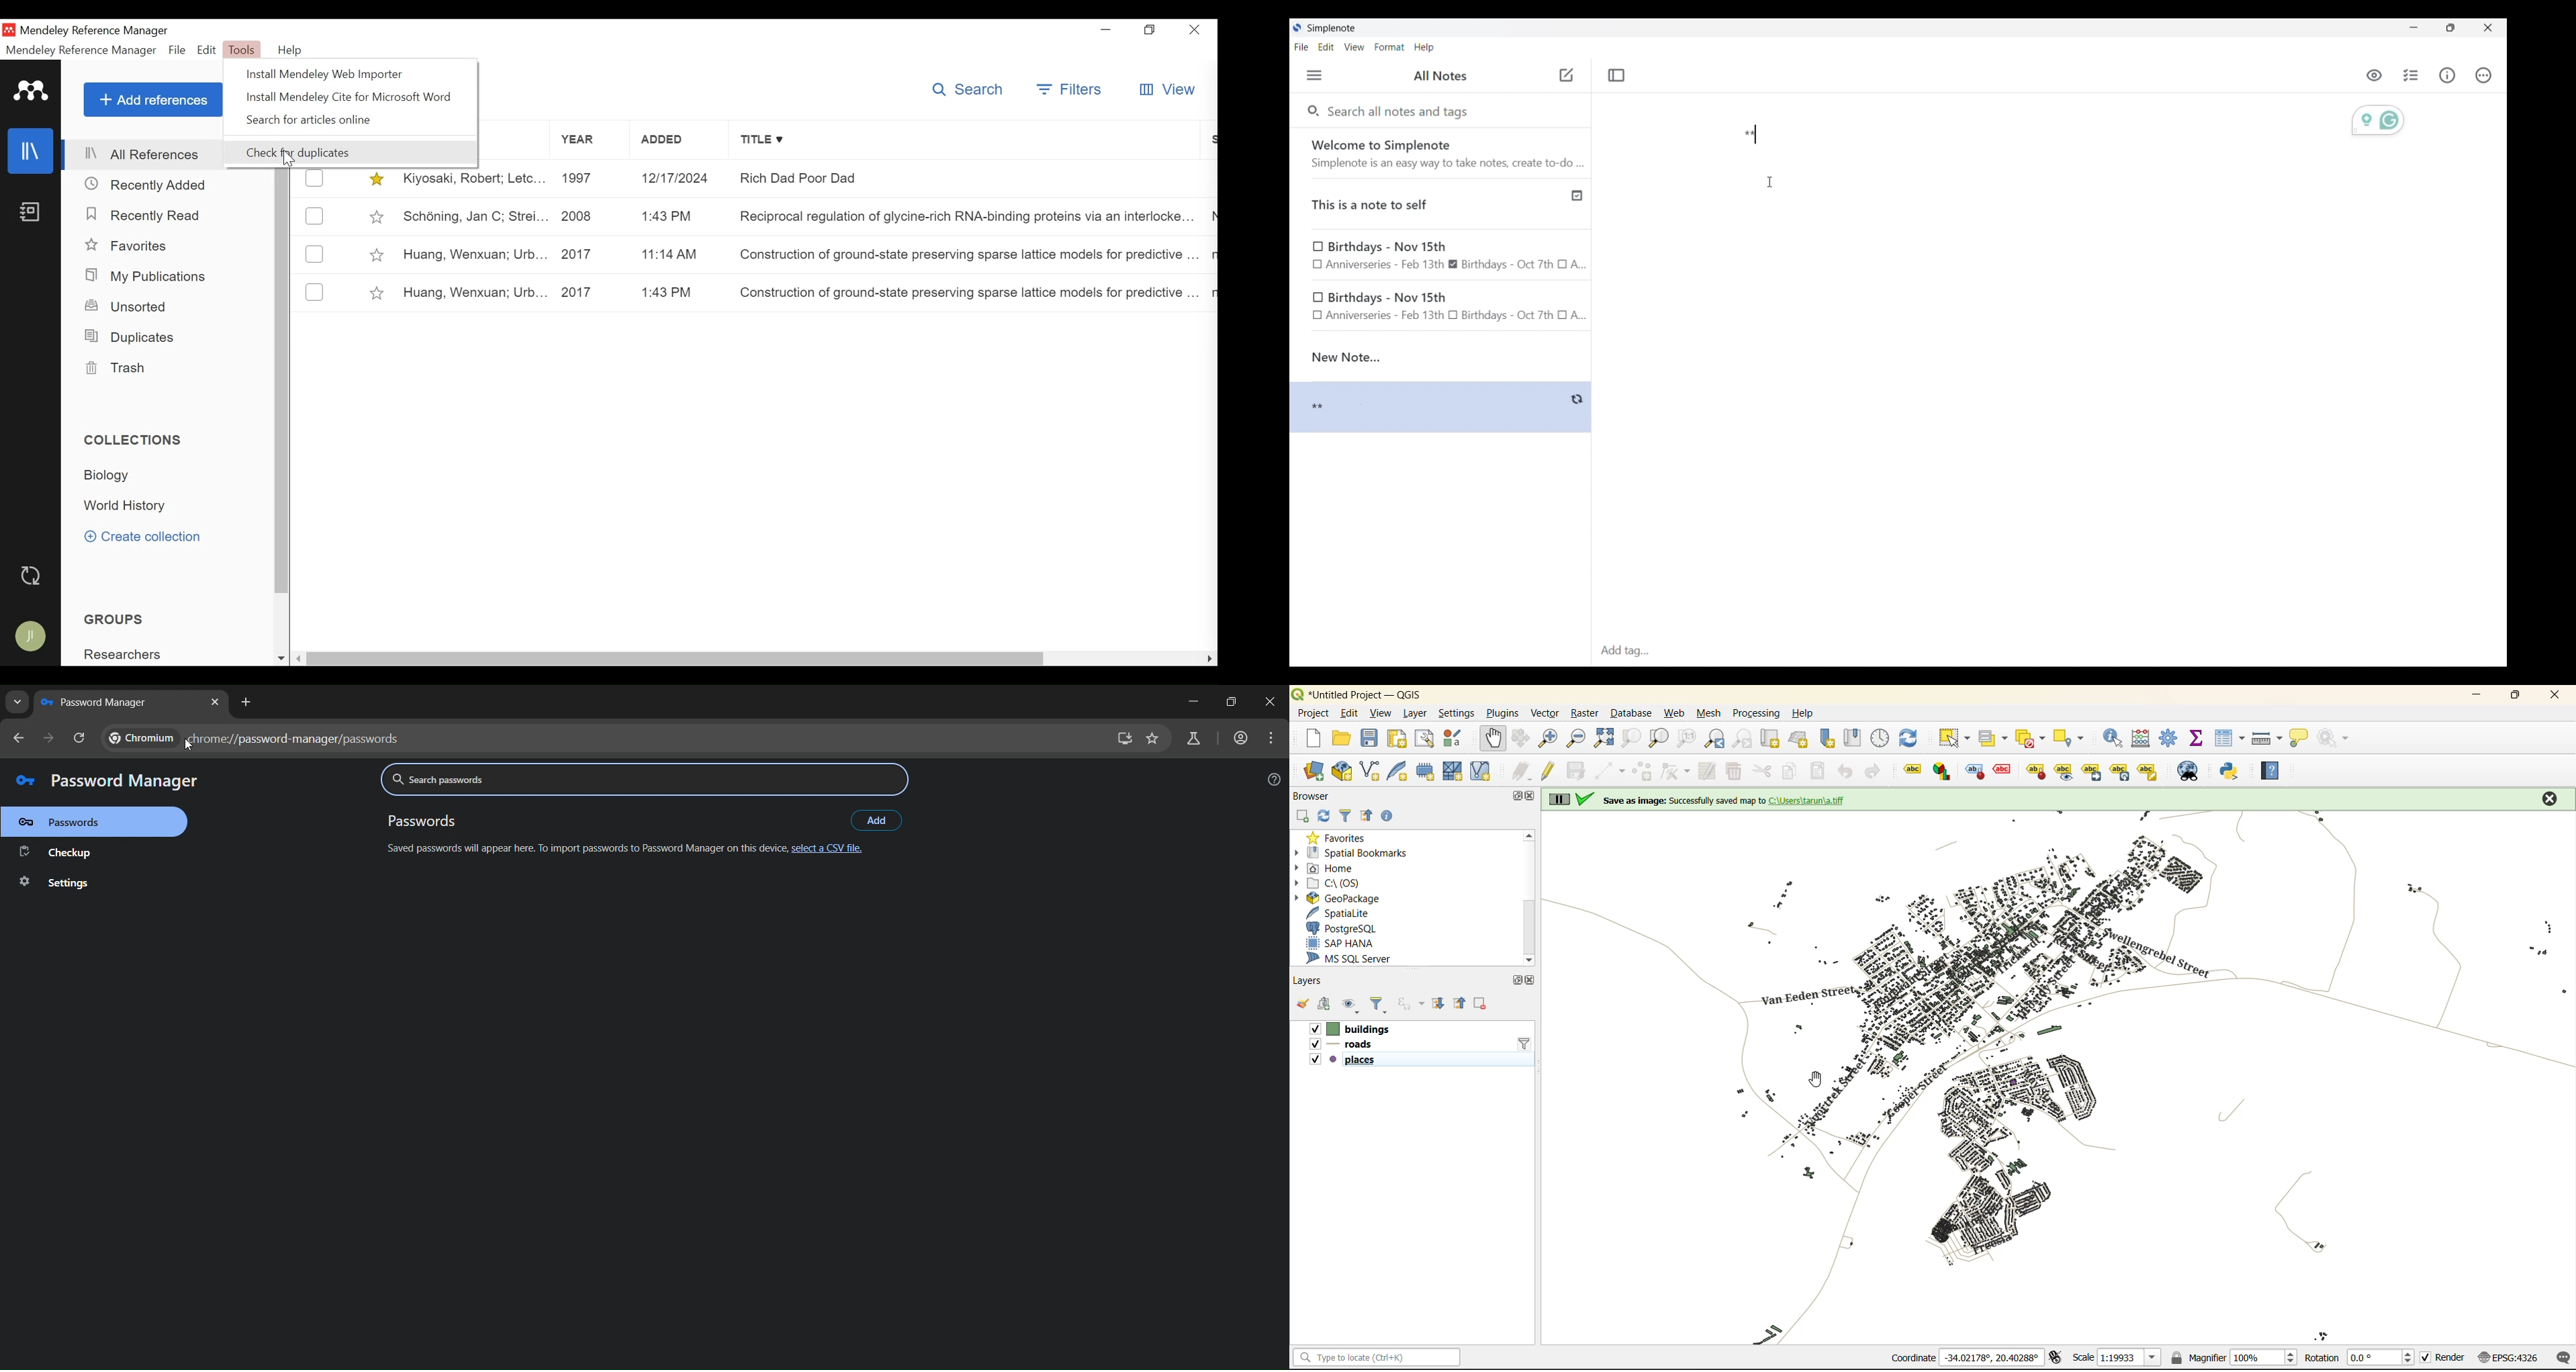 The height and width of the screenshot is (1372, 2576). Describe the element at coordinates (1355, 46) in the screenshot. I see `View menu` at that location.